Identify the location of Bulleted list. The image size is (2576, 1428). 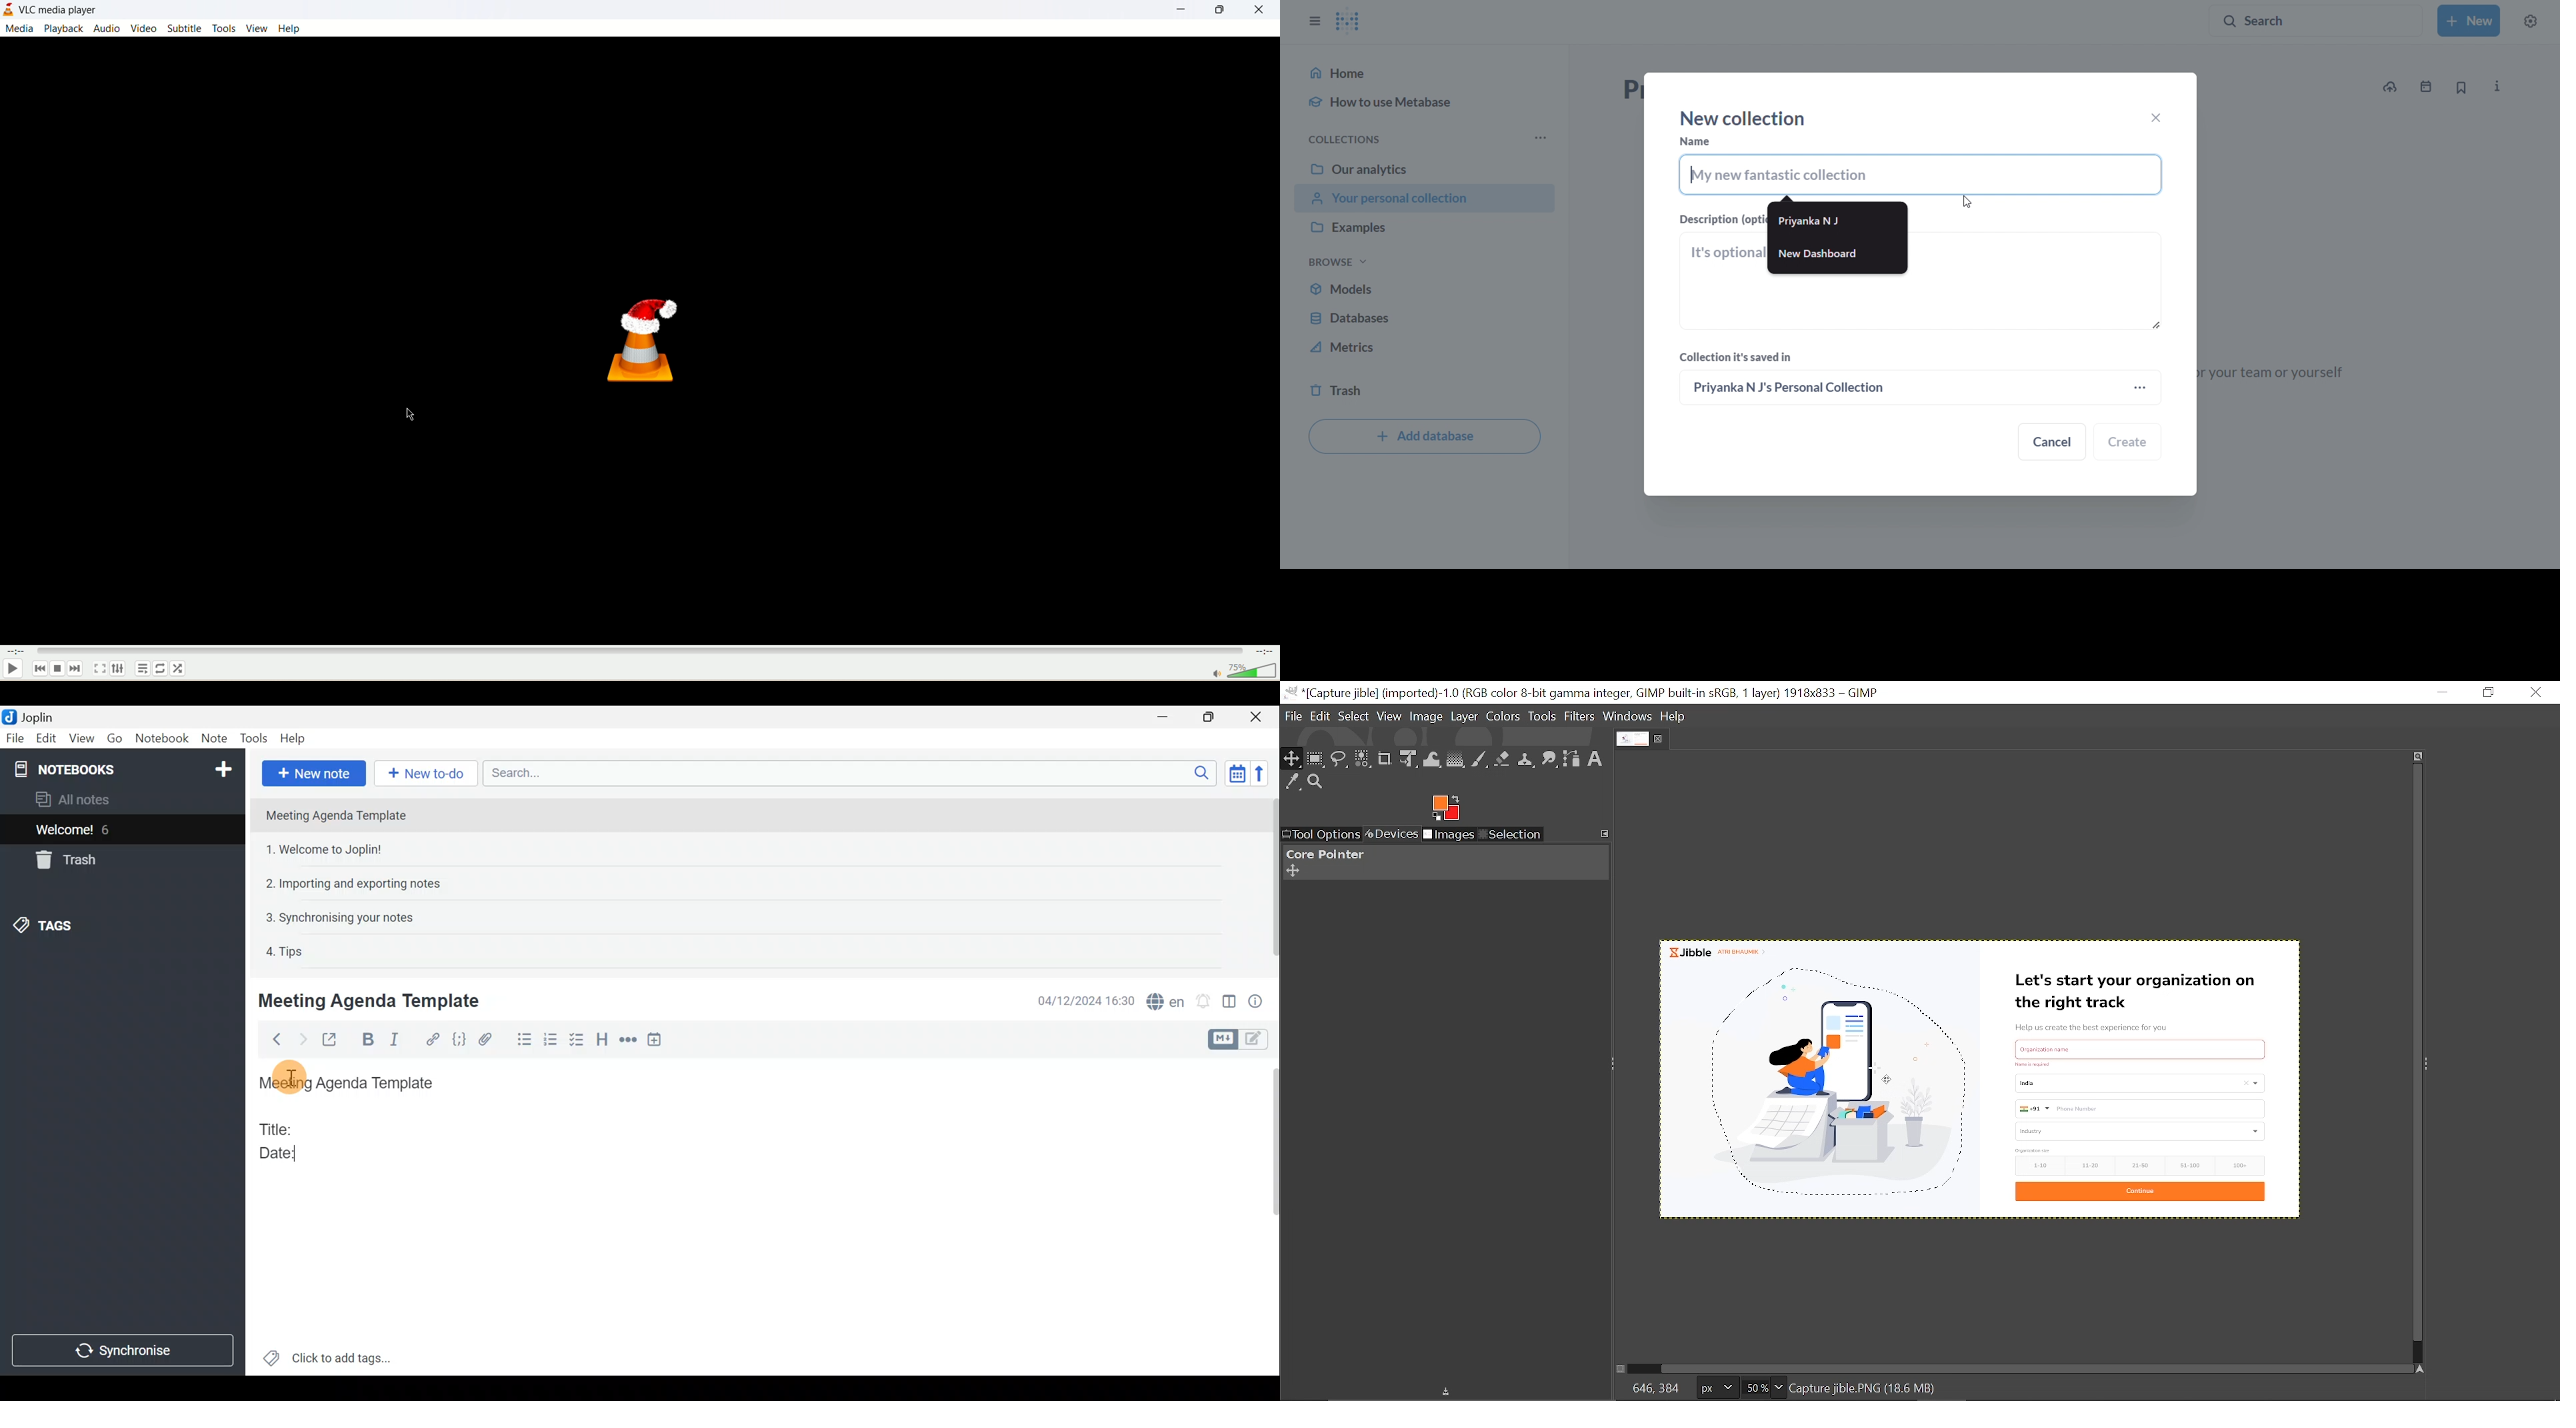
(523, 1040).